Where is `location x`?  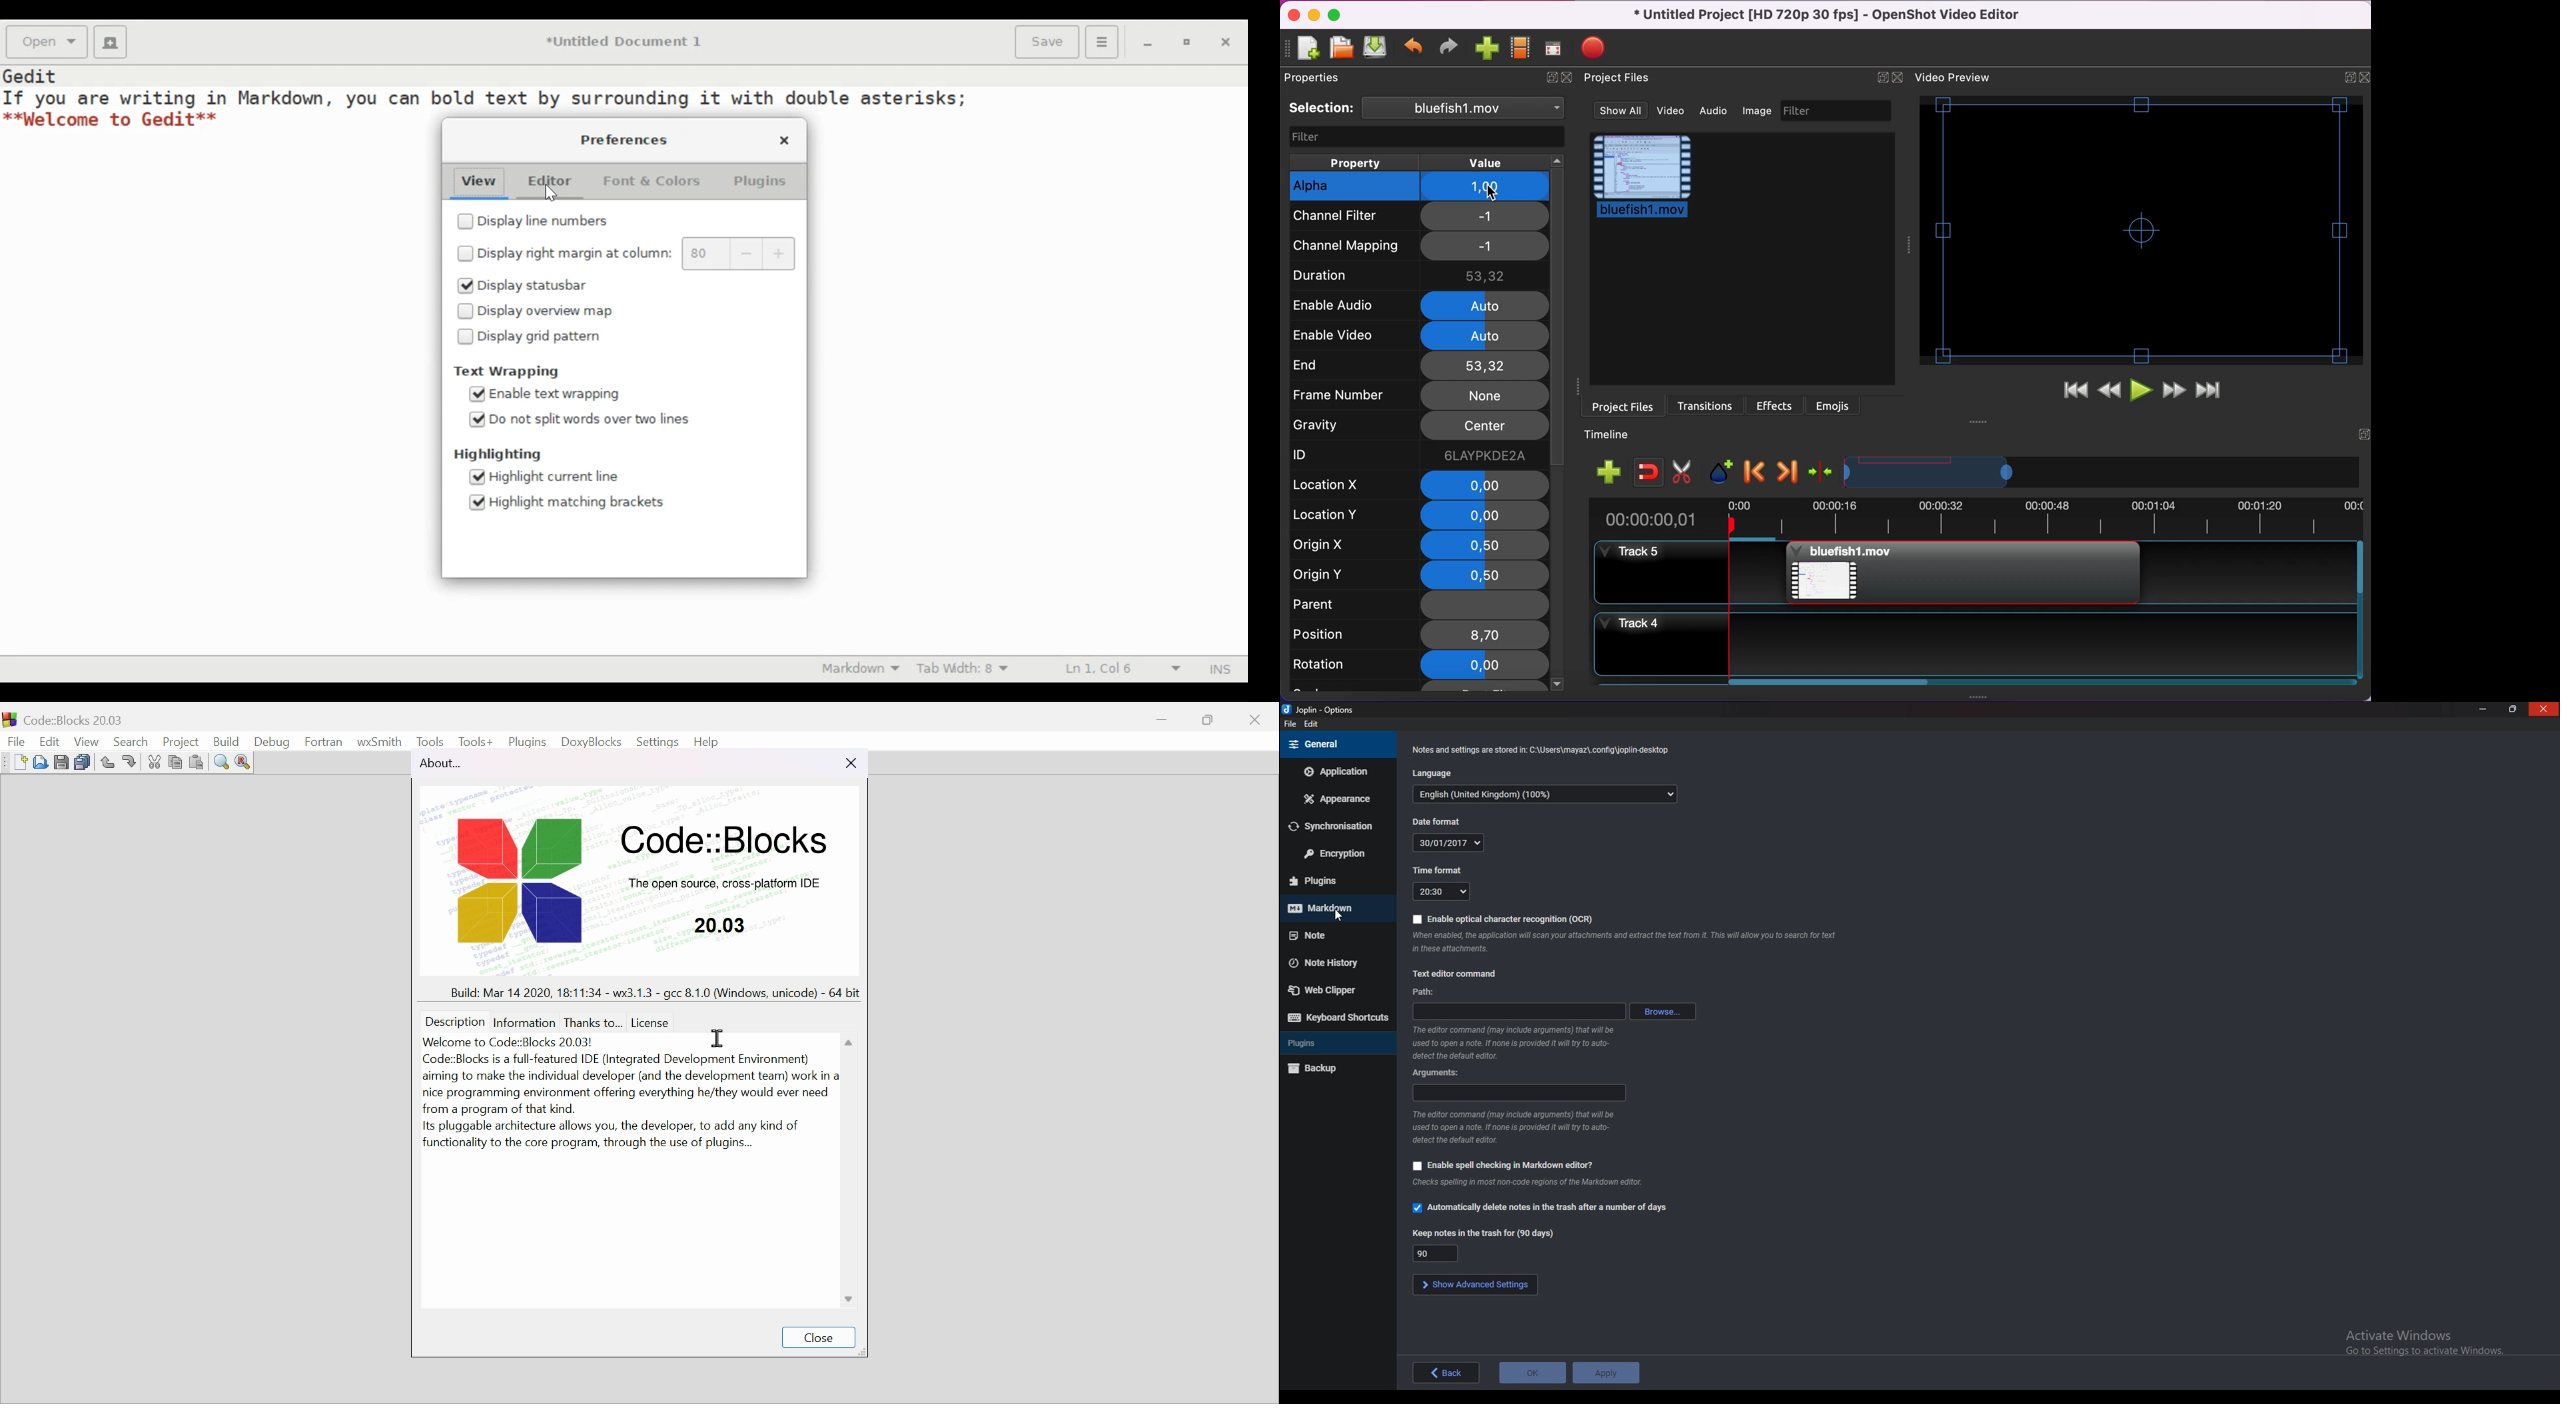 location x is located at coordinates (1337, 487).